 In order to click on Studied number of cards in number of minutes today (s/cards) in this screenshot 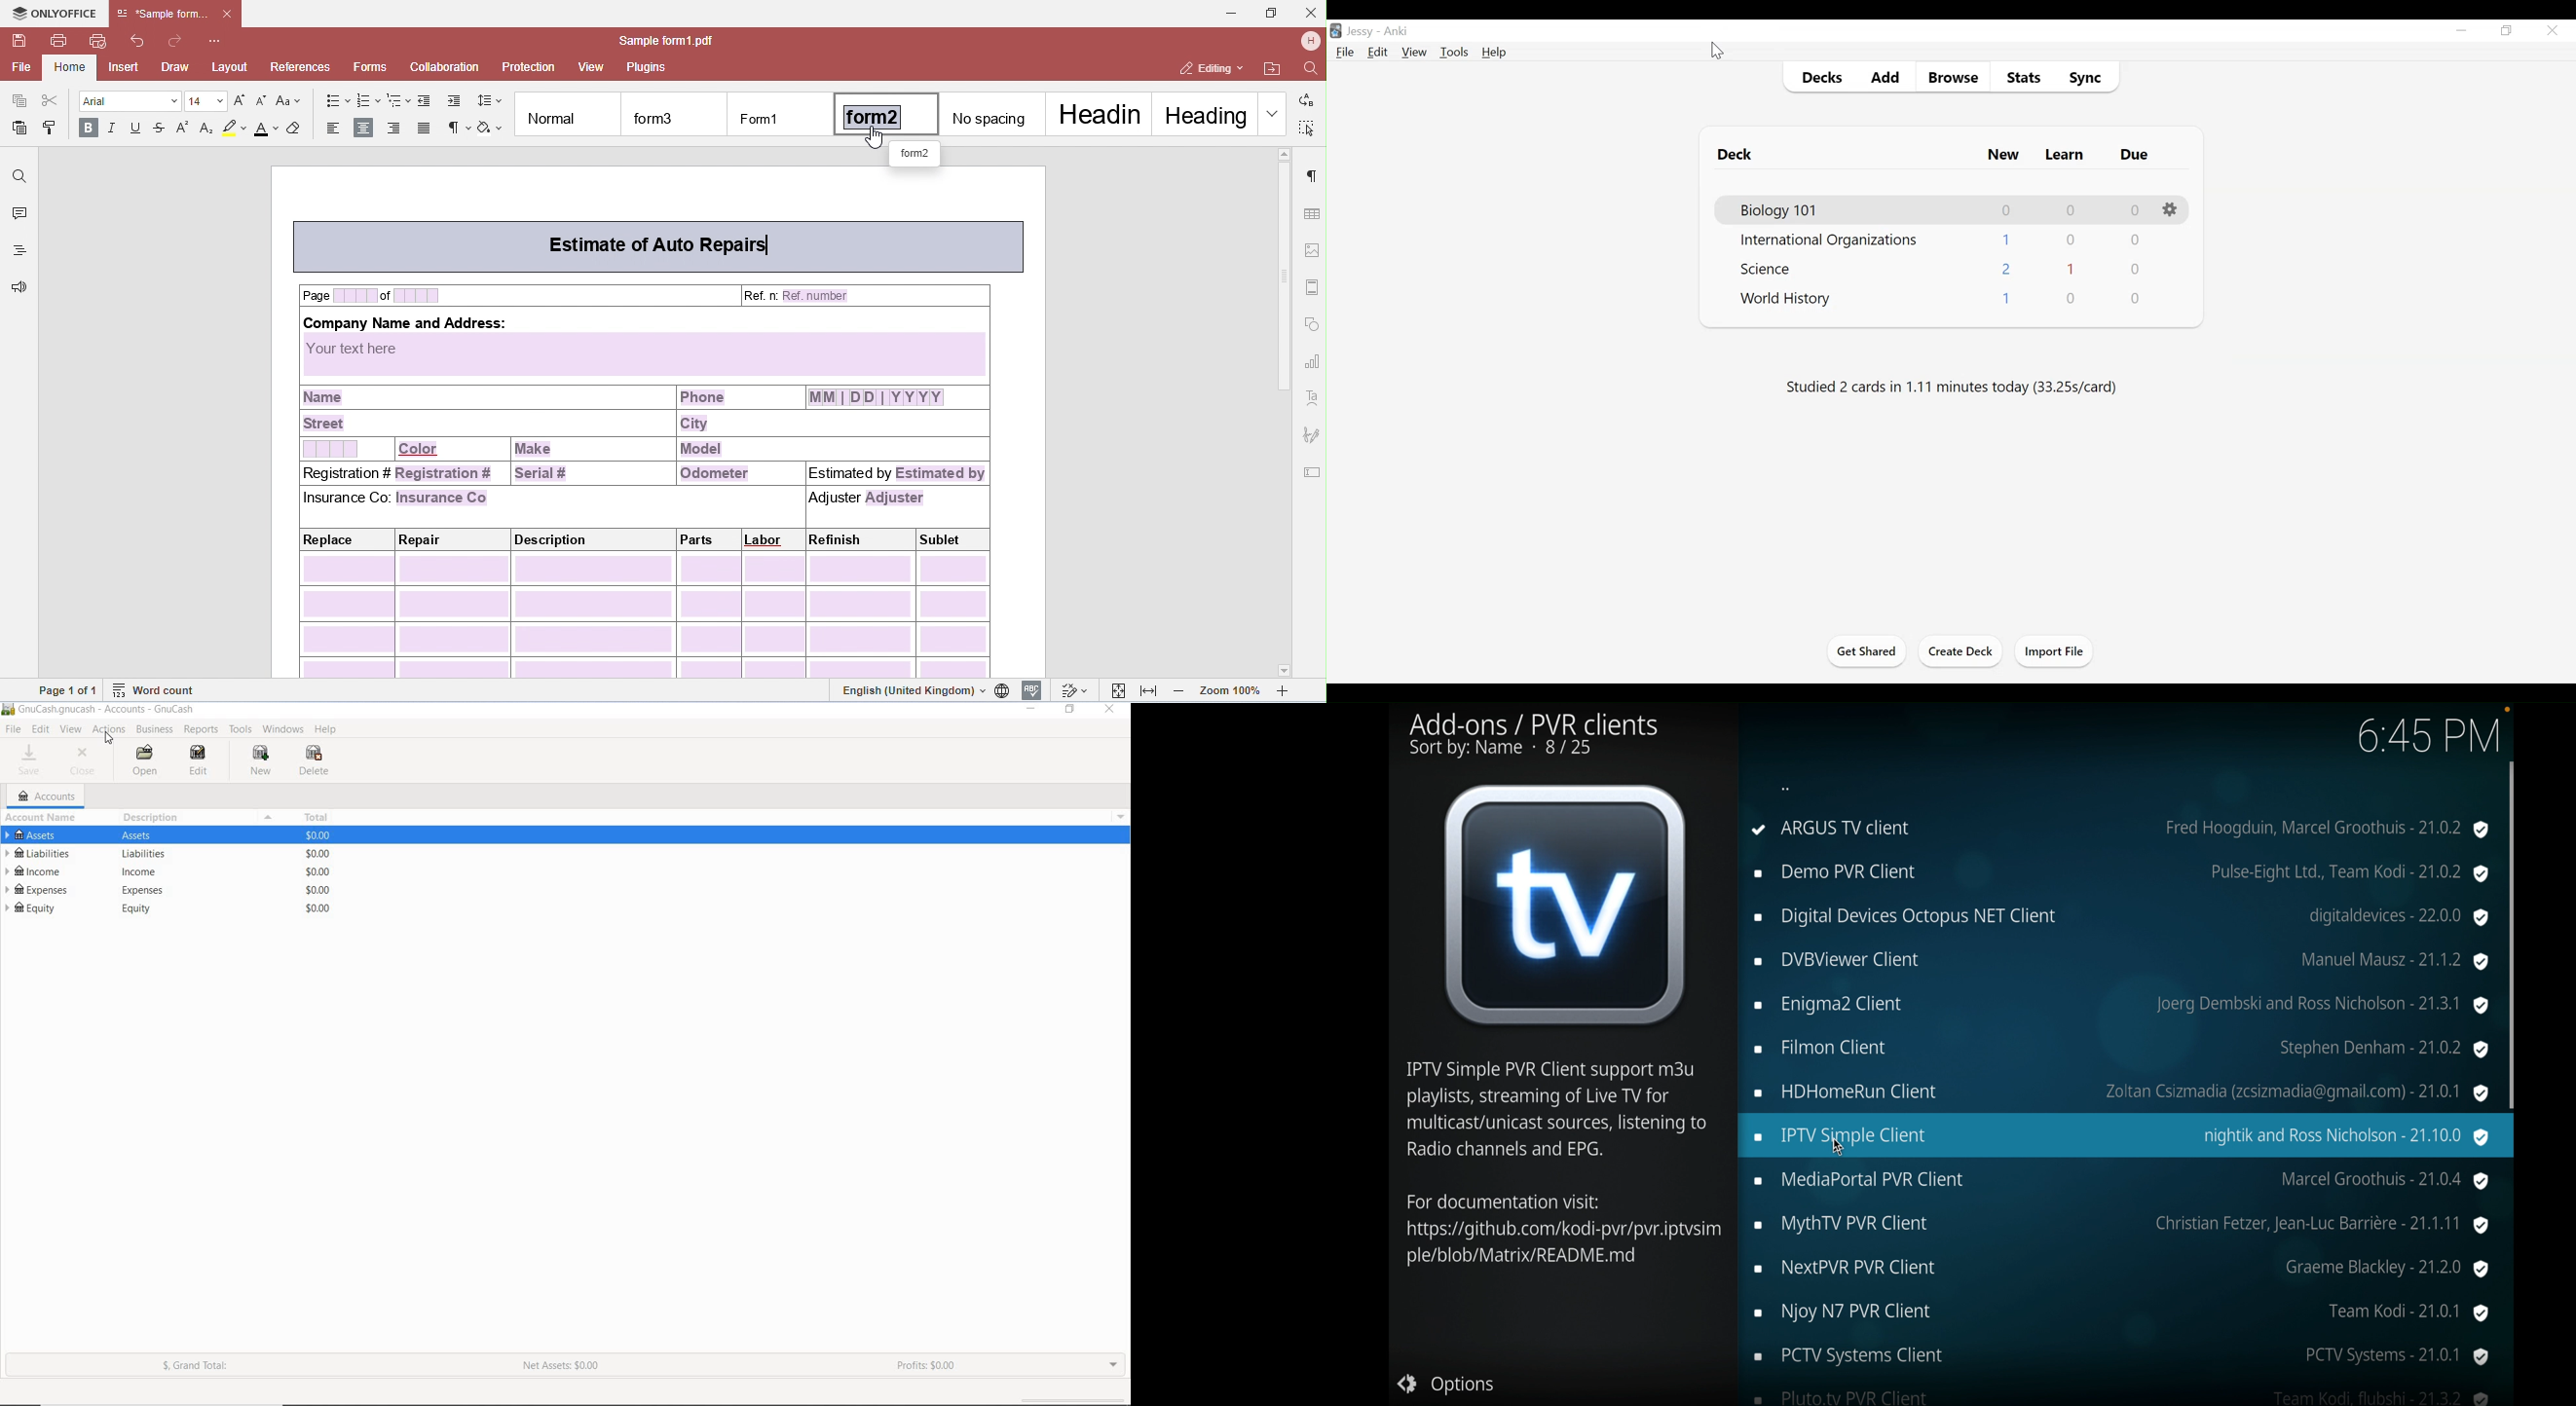, I will do `click(1953, 387)`.